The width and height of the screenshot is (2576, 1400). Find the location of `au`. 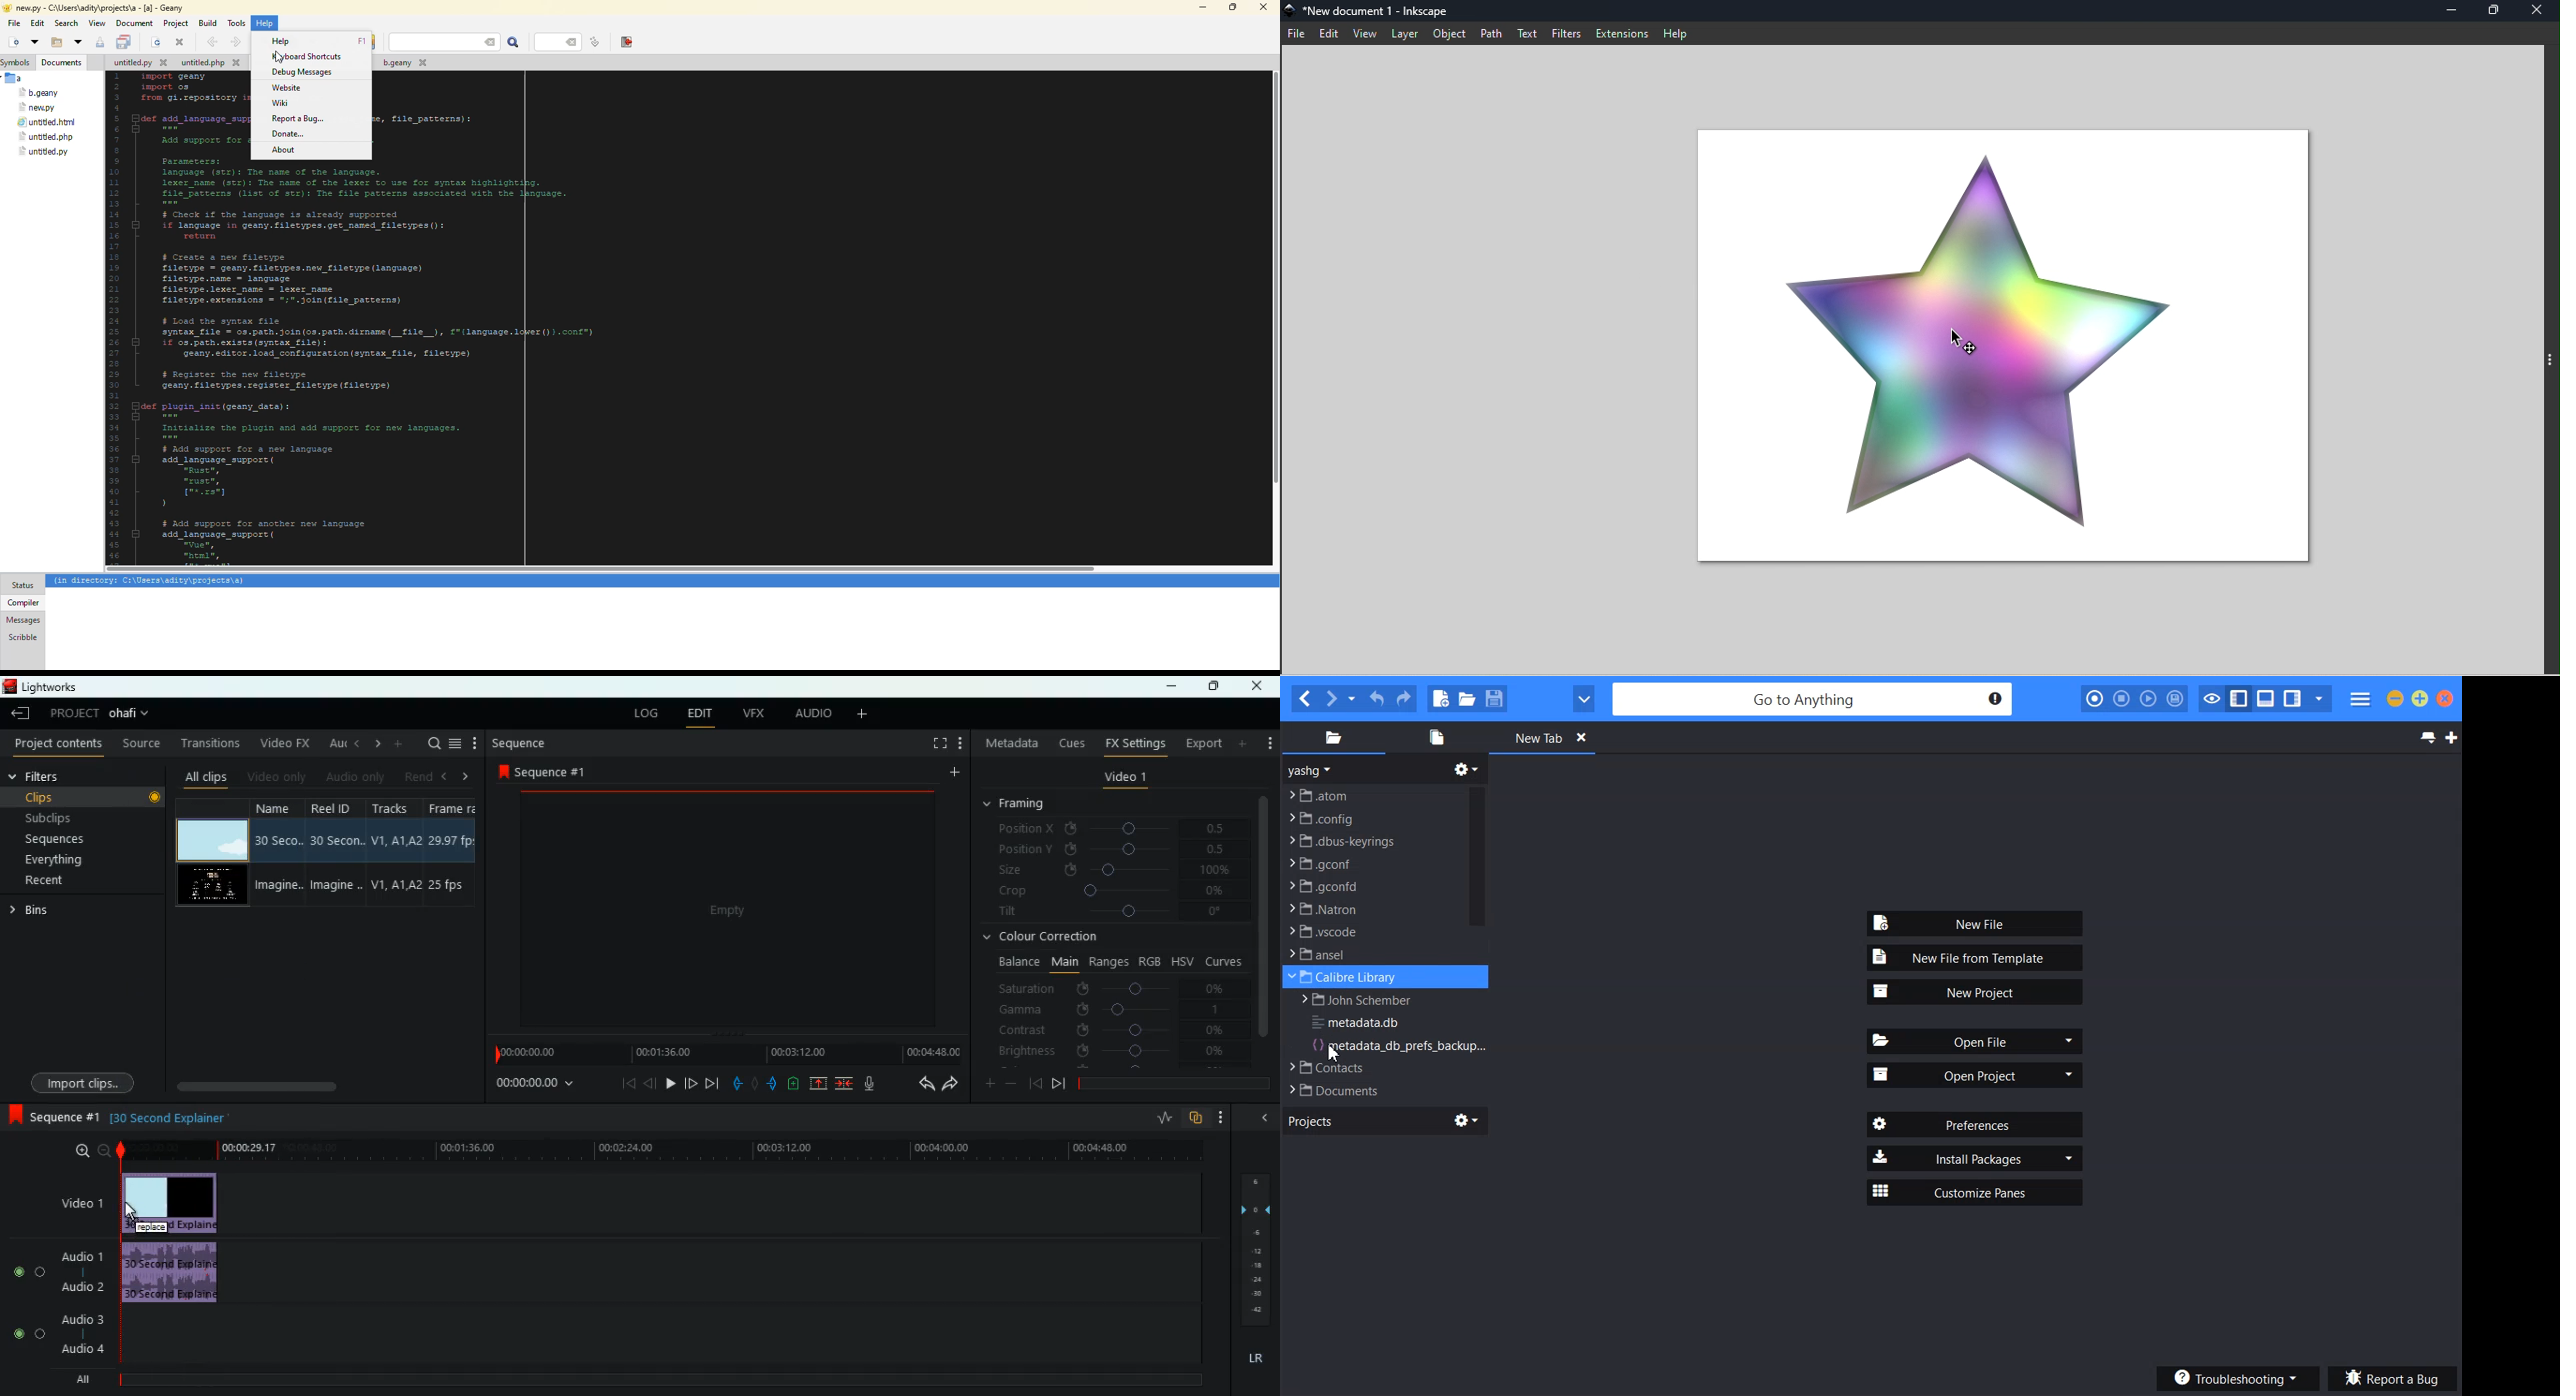

au is located at coordinates (337, 744).